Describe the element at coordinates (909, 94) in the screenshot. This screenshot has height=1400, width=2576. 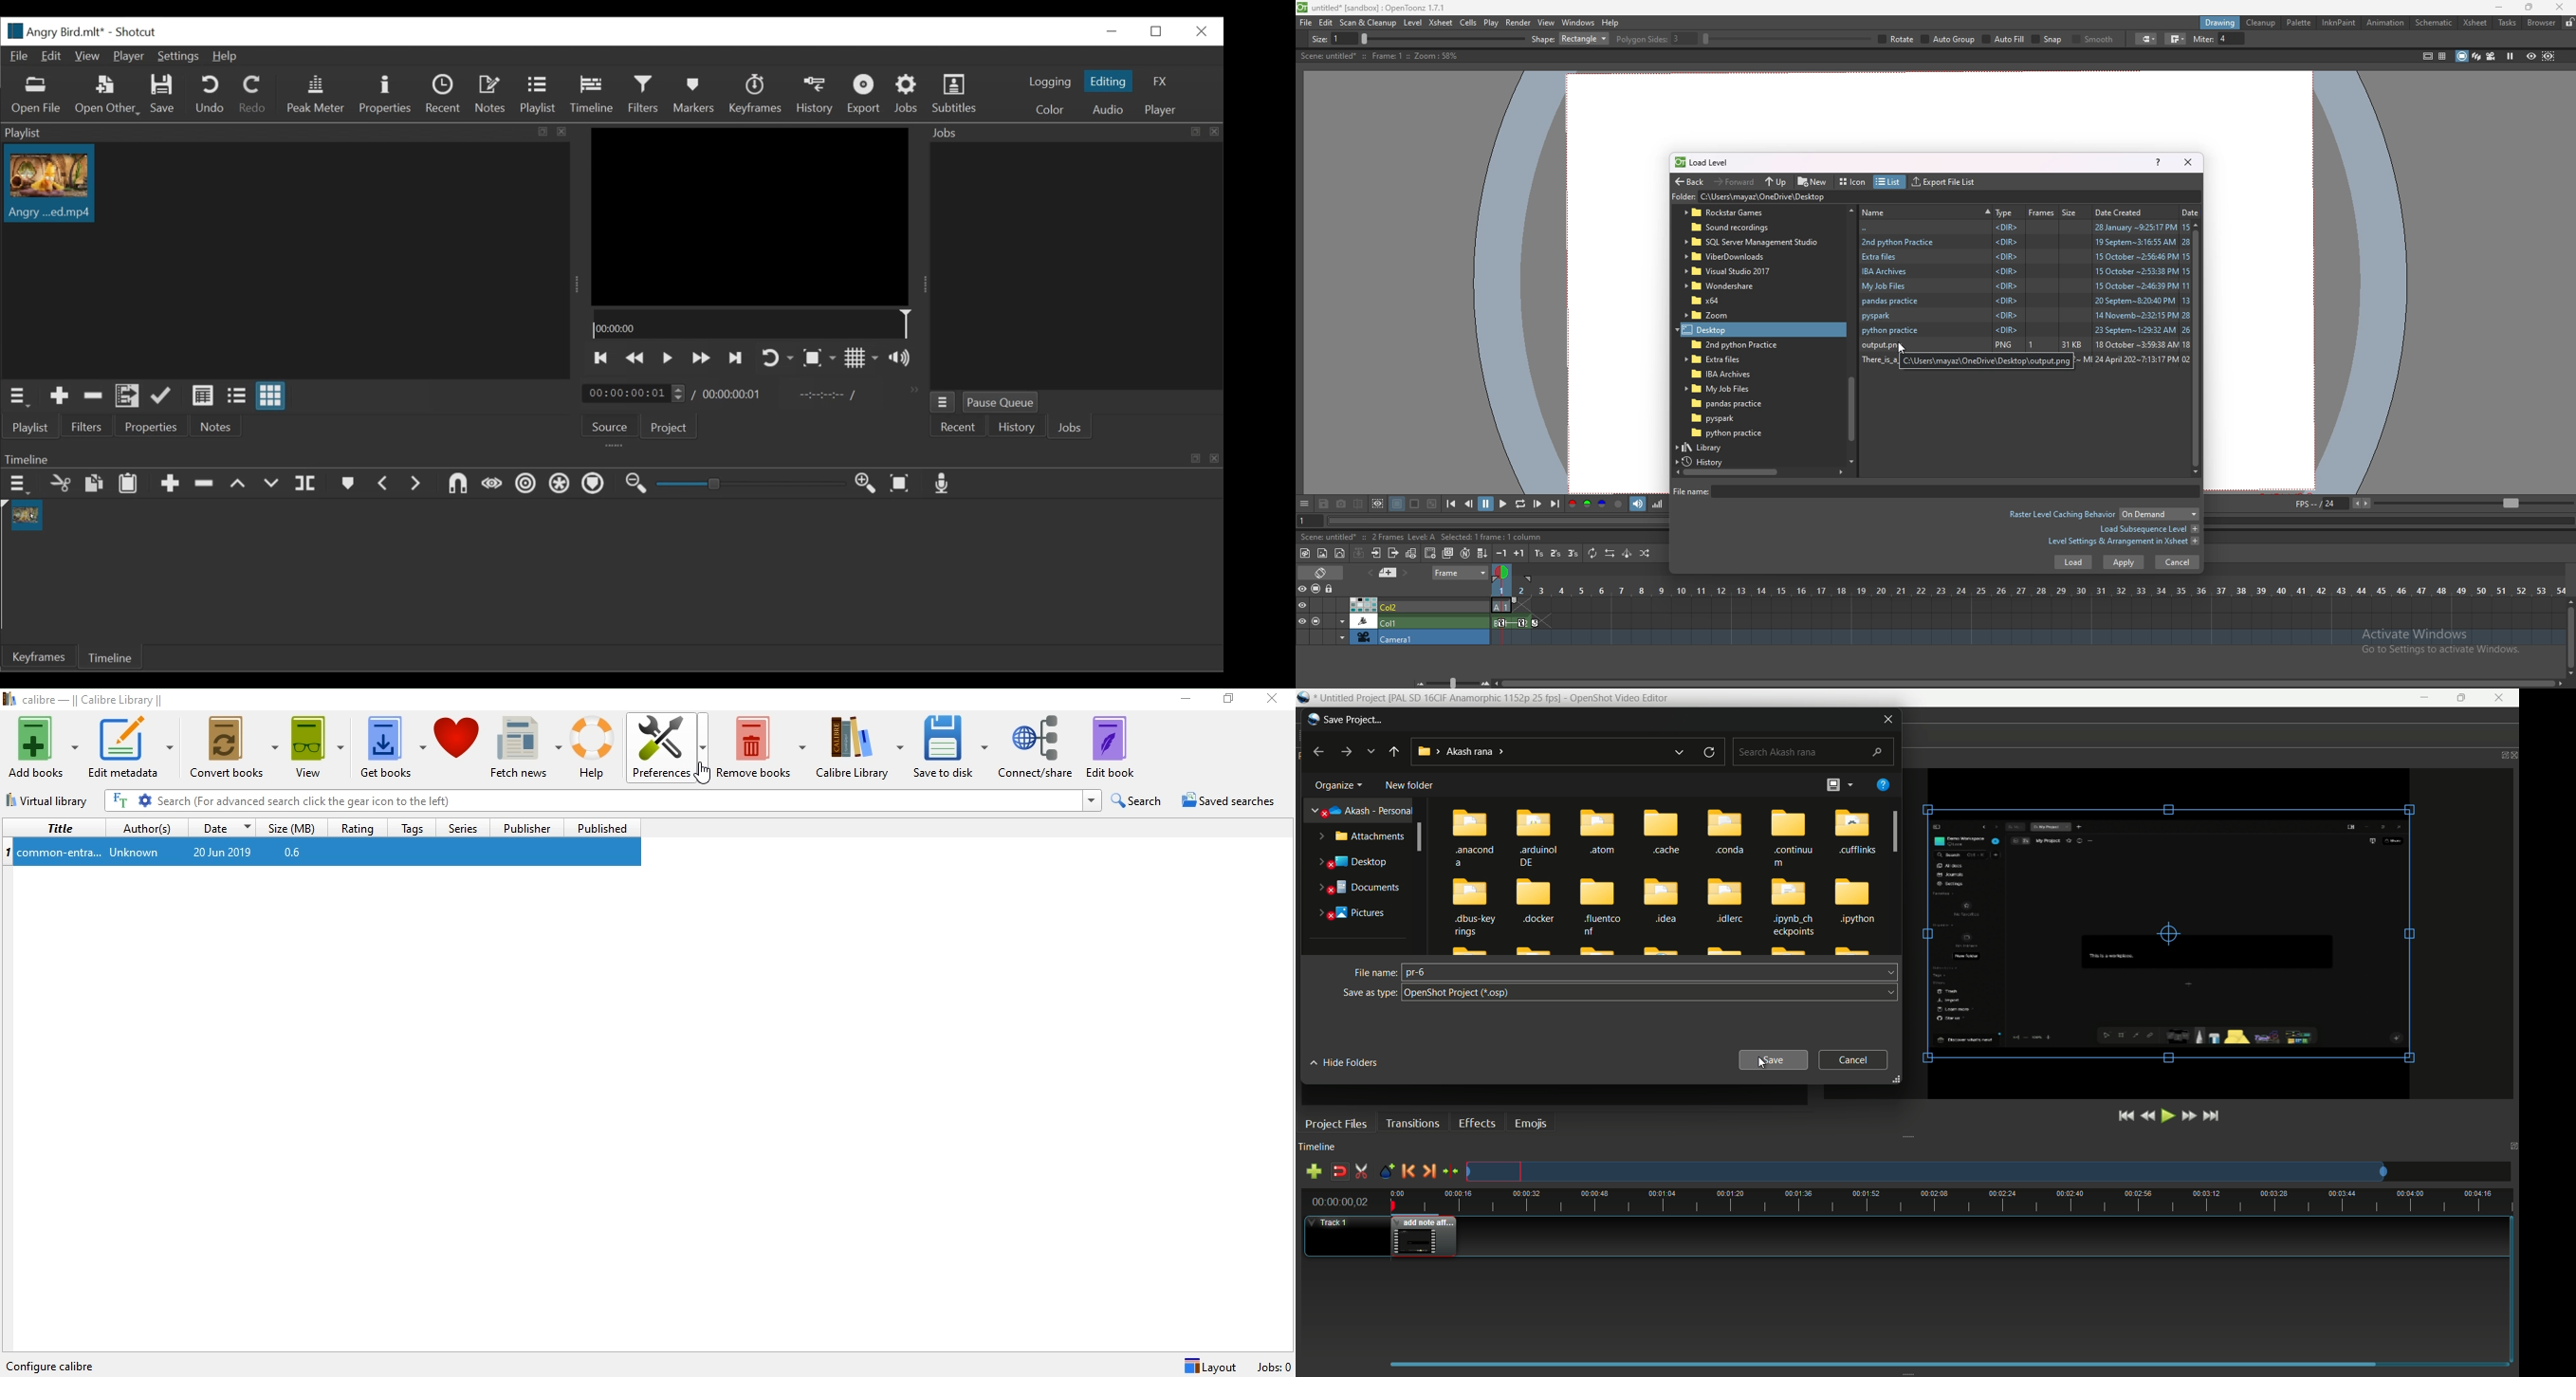
I see `Jobs` at that location.